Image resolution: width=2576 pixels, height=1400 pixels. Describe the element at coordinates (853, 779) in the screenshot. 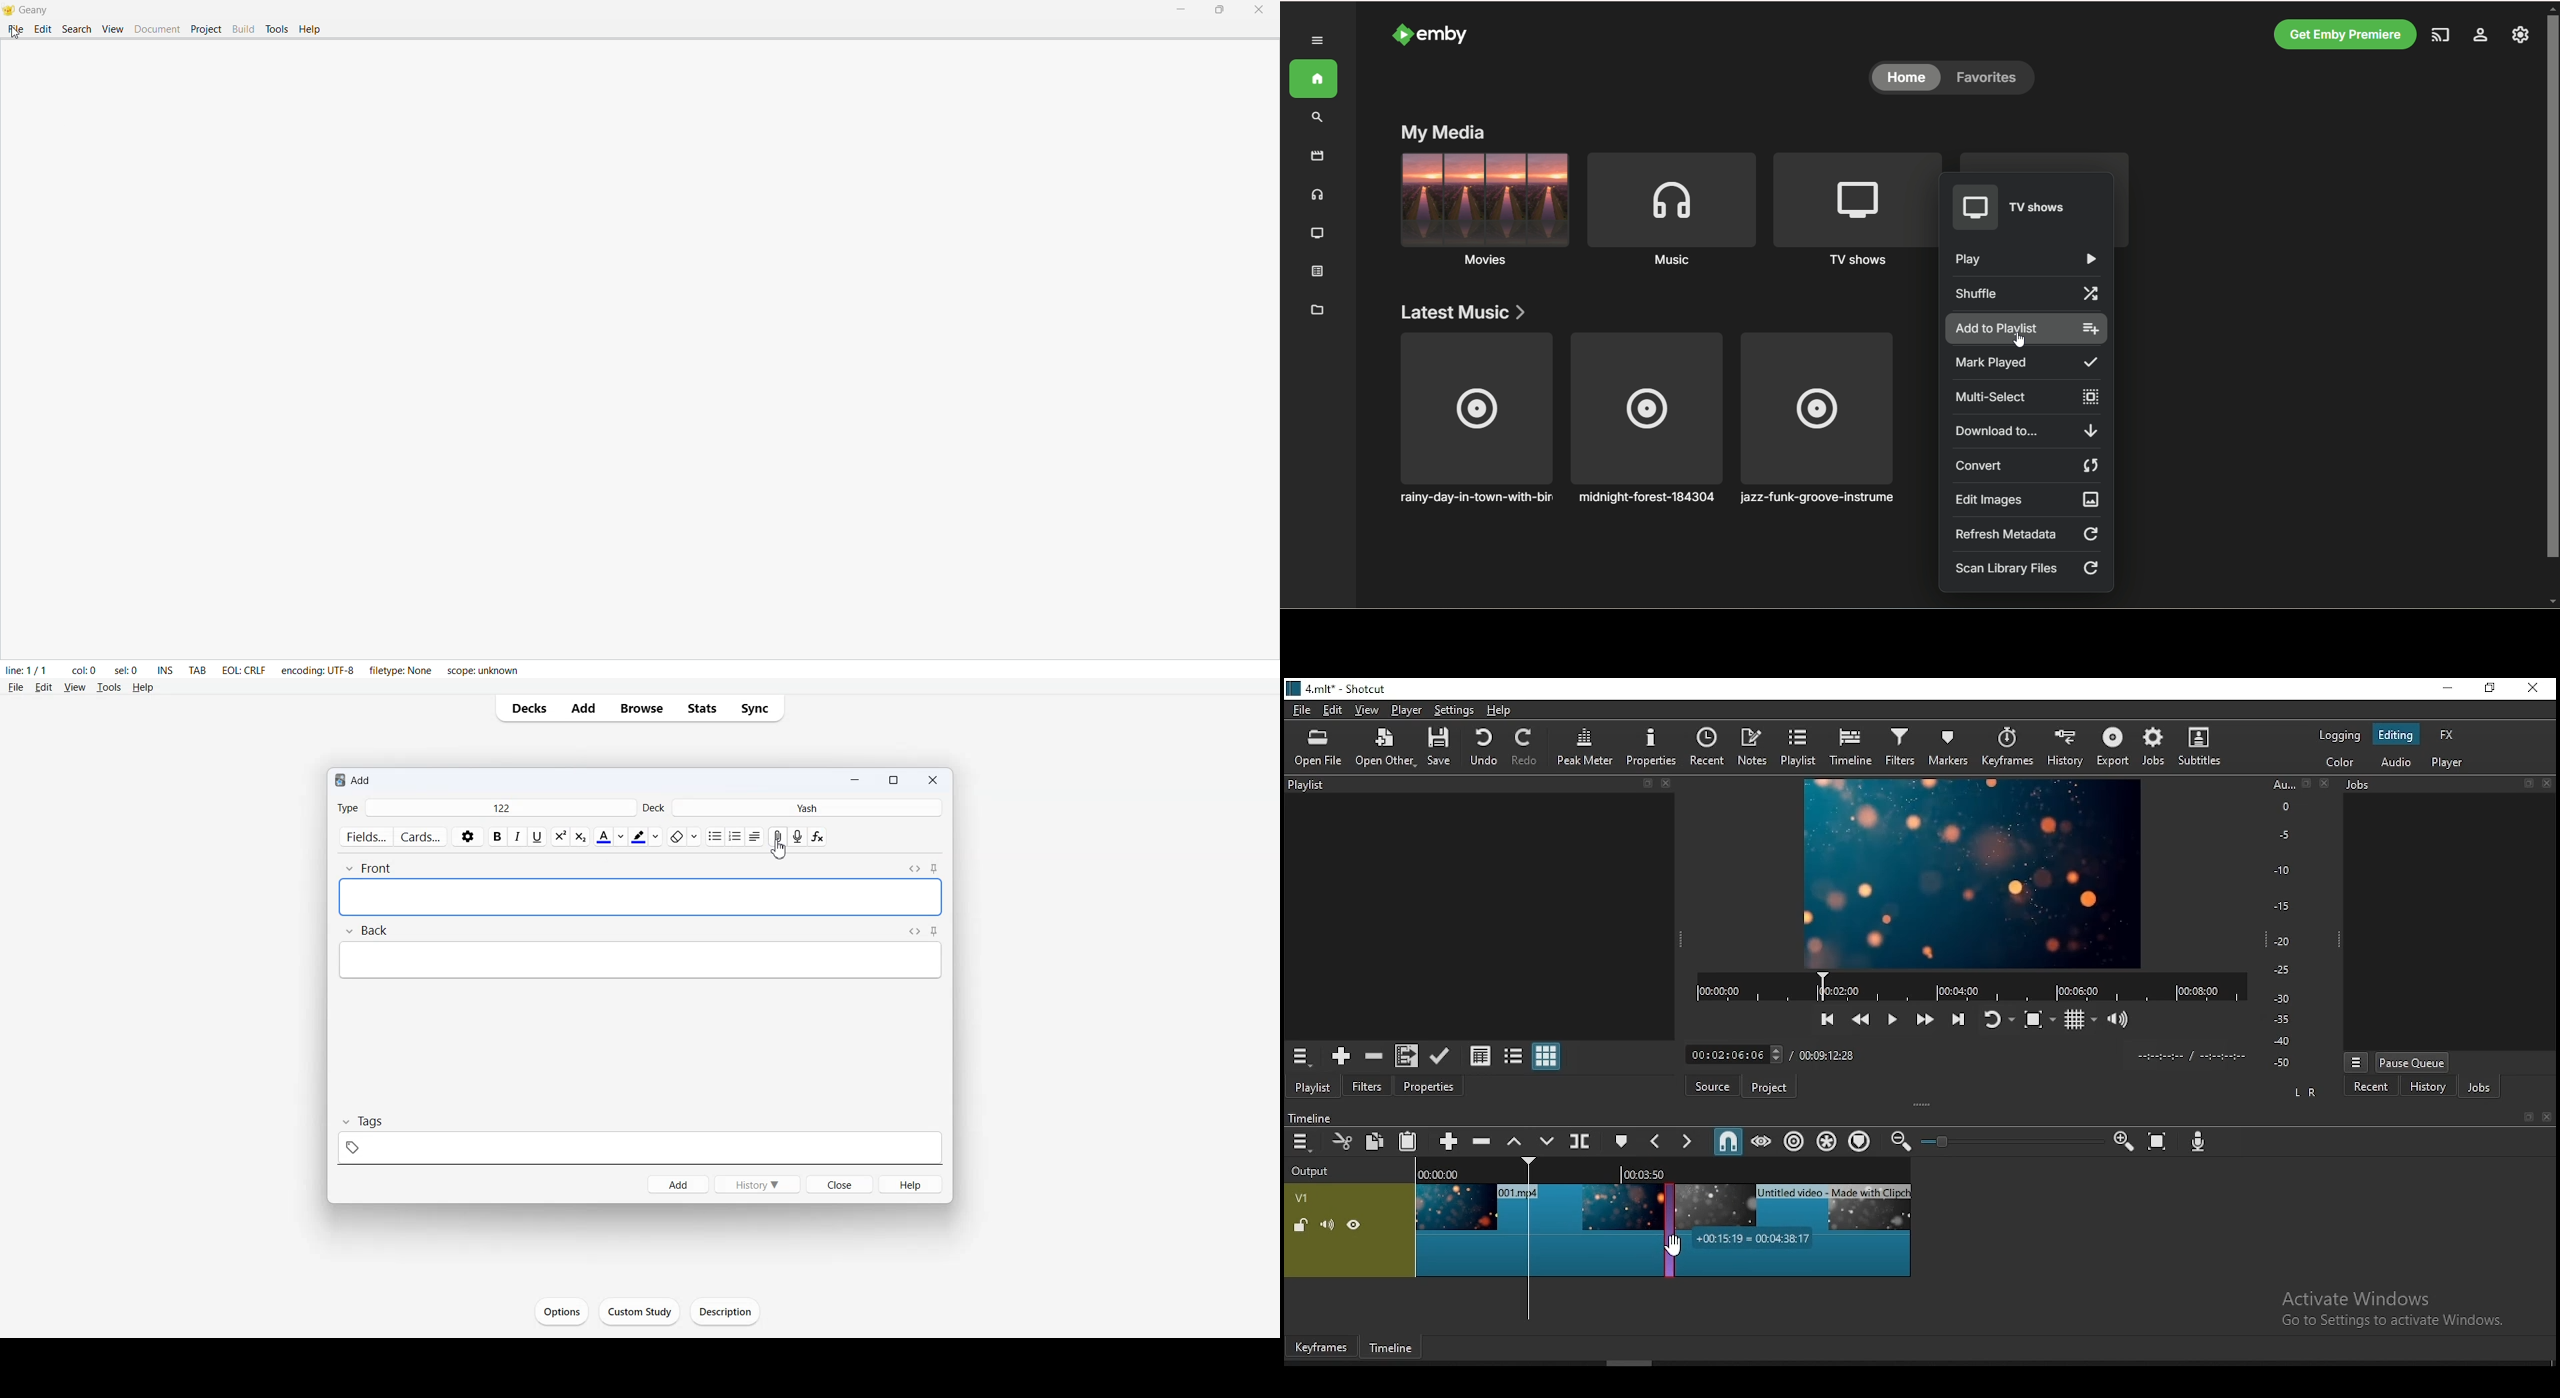

I see `Minimize` at that location.